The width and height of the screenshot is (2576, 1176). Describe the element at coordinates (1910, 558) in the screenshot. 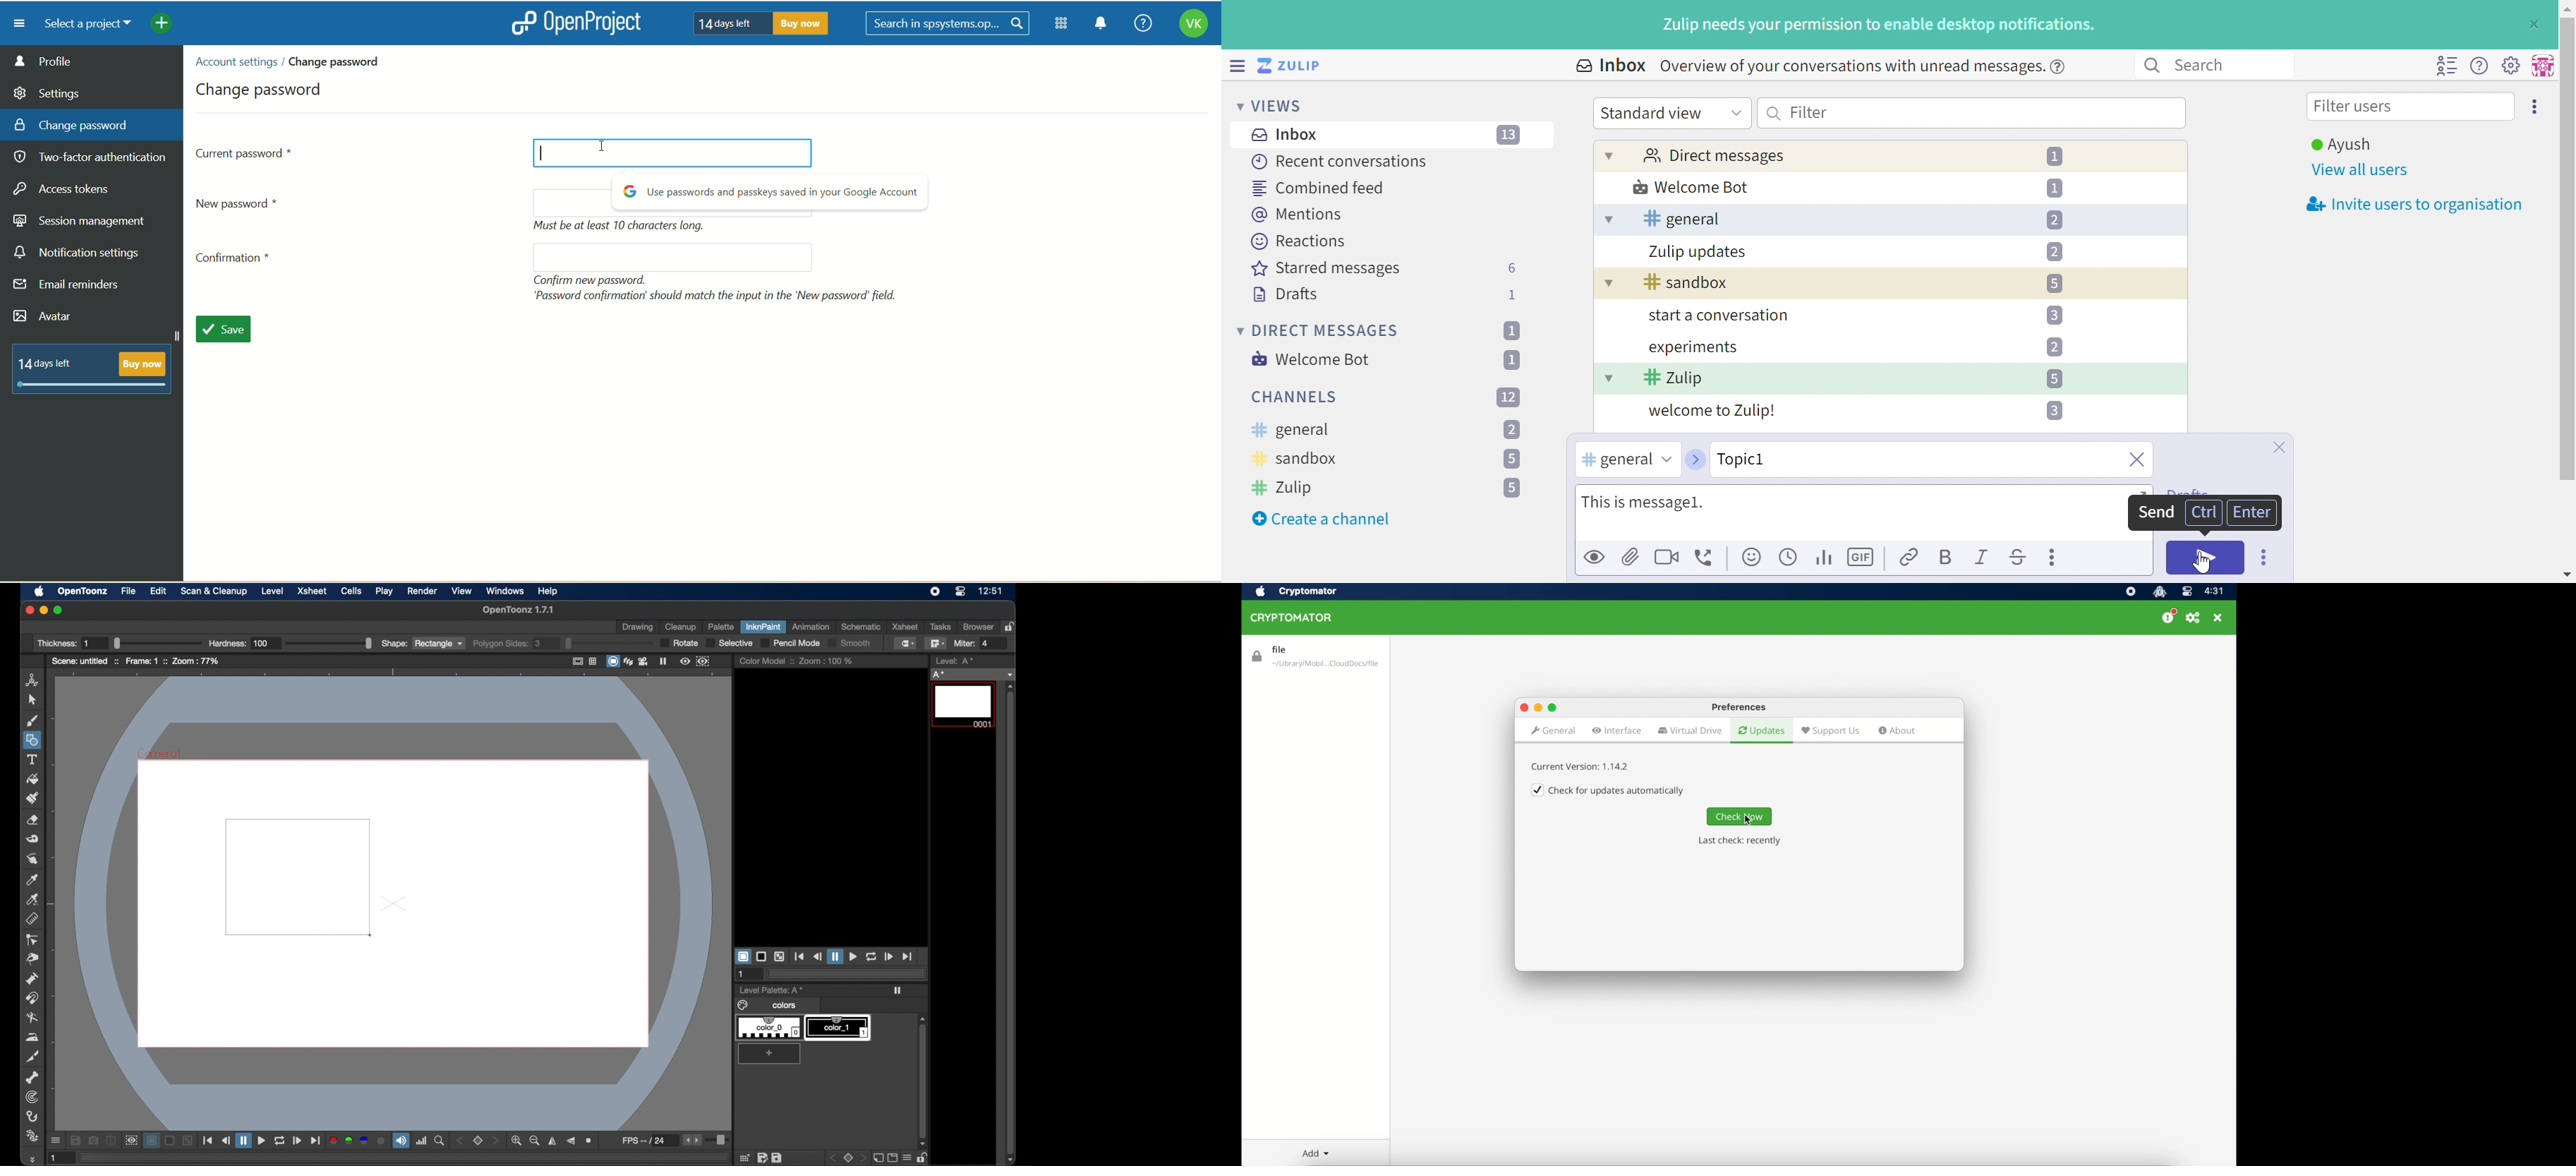

I see `Link` at that location.